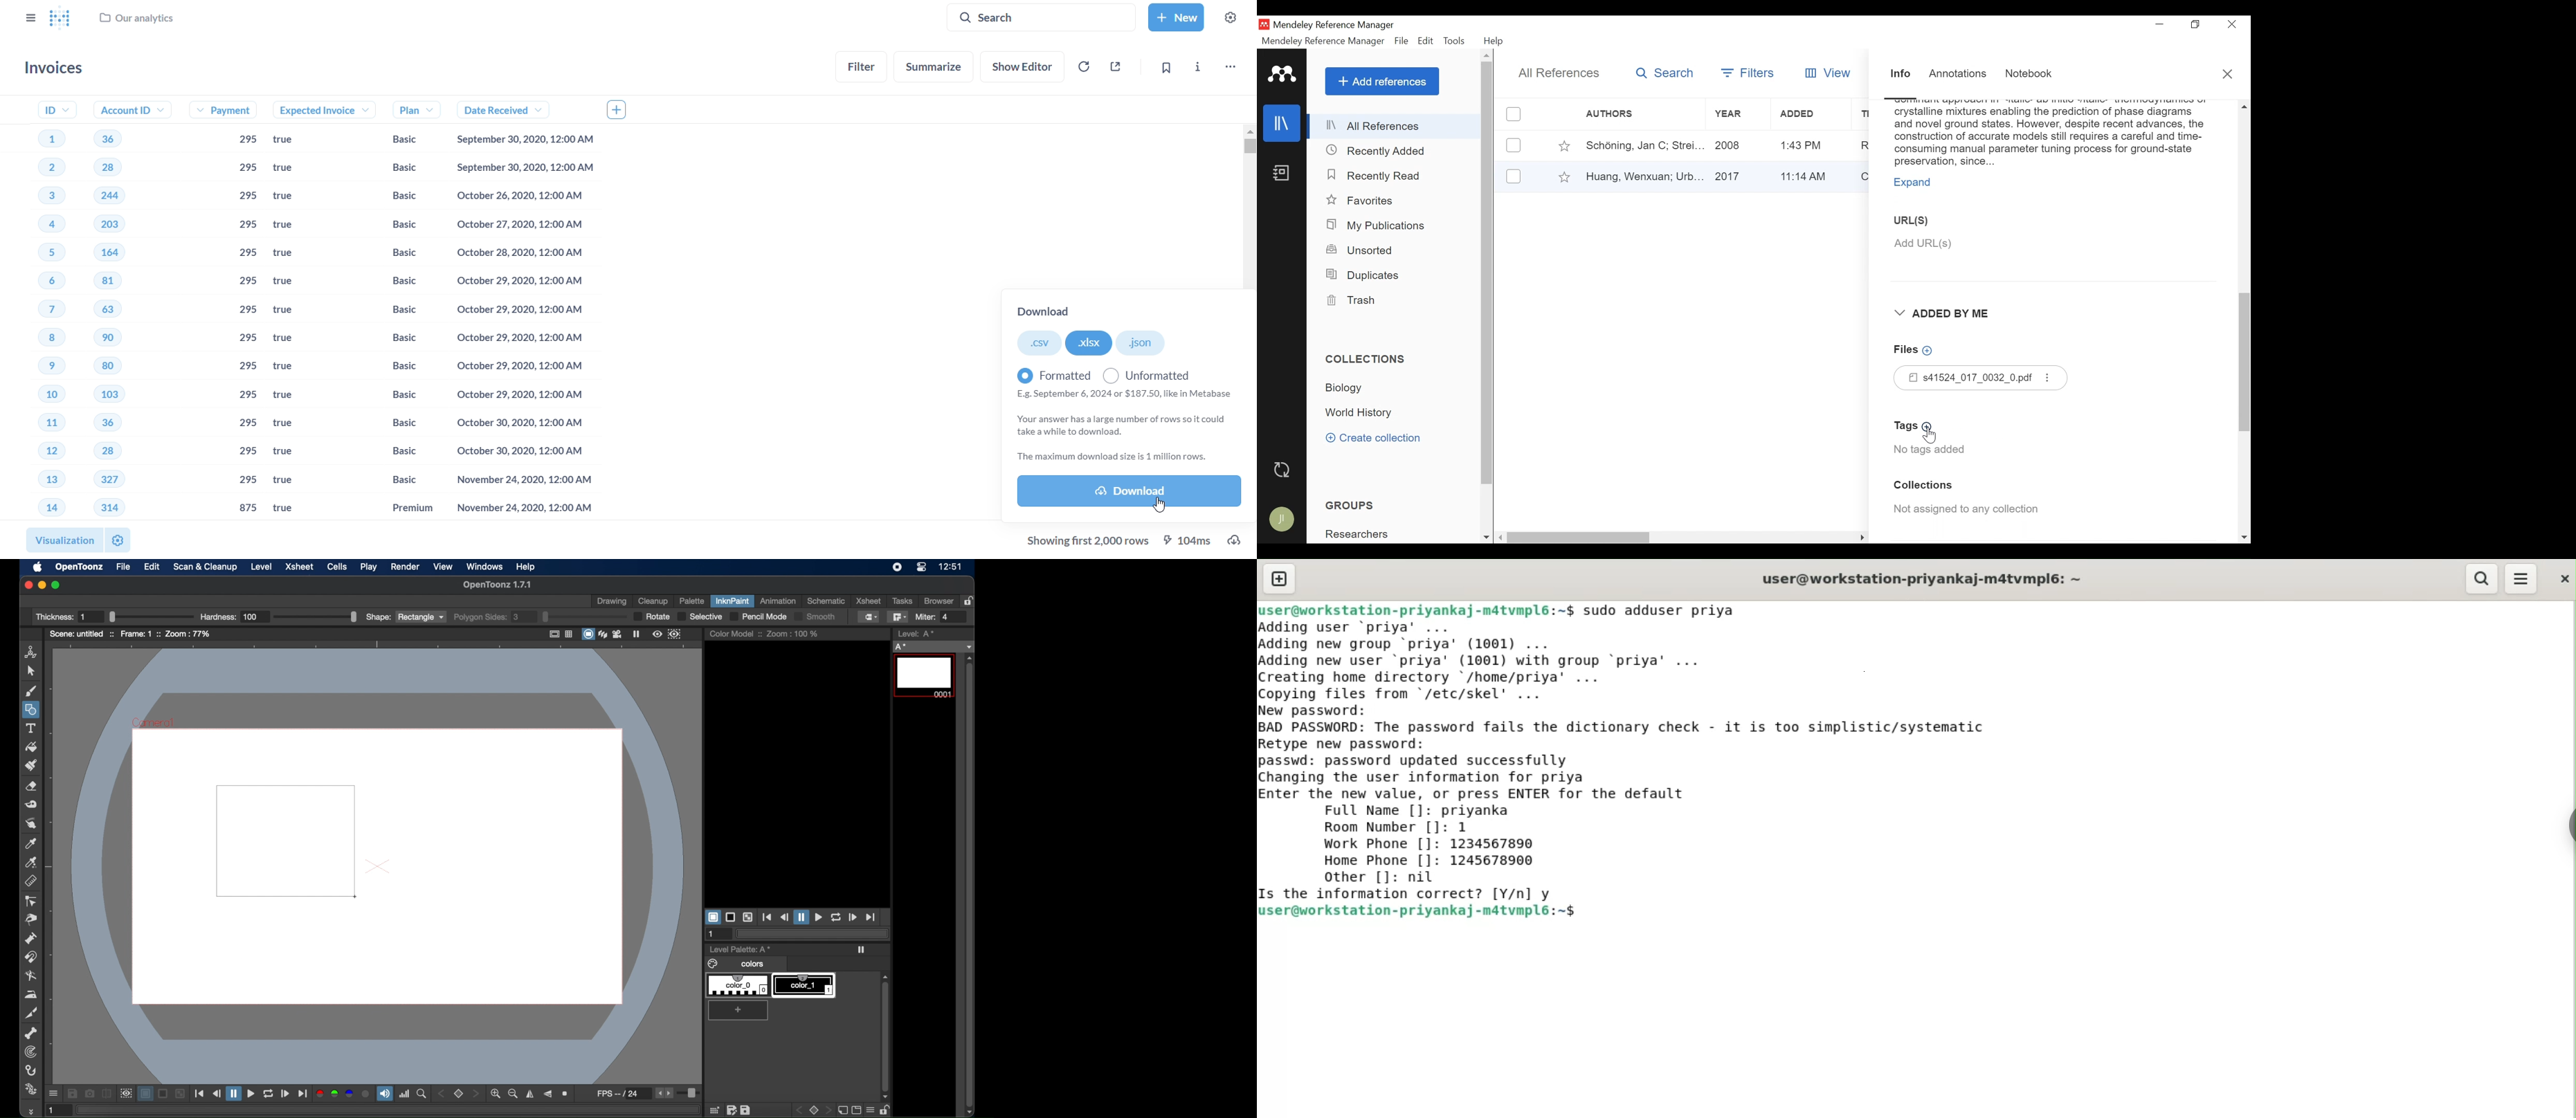 The width and height of the screenshot is (2576, 1120). What do you see at coordinates (1486, 538) in the screenshot?
I see `Scroll down` at bounding box center [1486, 538].